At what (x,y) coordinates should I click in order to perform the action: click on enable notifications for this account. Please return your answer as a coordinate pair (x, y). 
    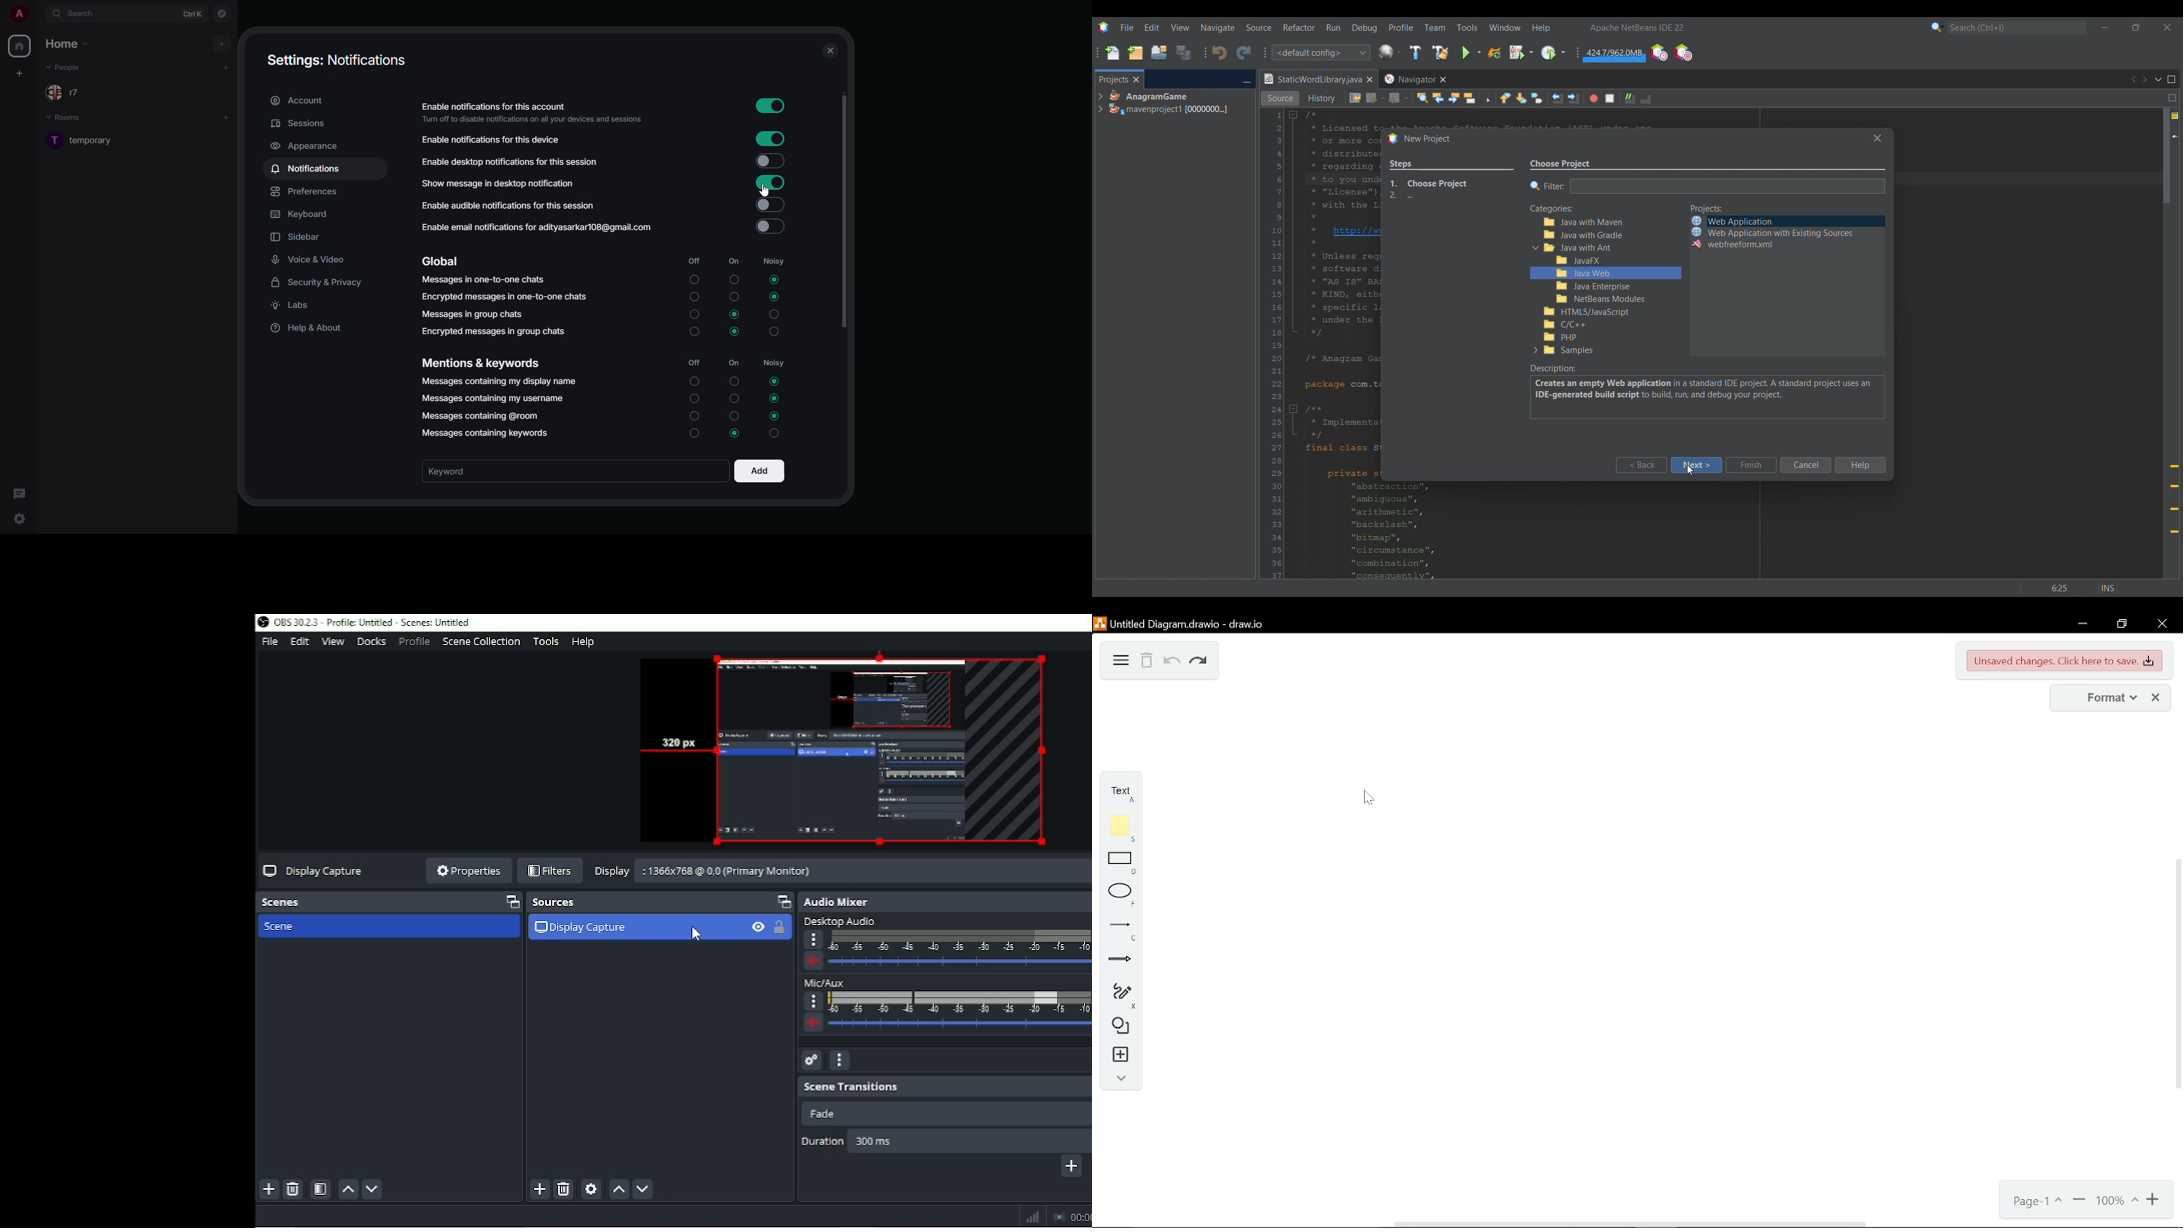
    Looking at the image, I should click on (530, 113).